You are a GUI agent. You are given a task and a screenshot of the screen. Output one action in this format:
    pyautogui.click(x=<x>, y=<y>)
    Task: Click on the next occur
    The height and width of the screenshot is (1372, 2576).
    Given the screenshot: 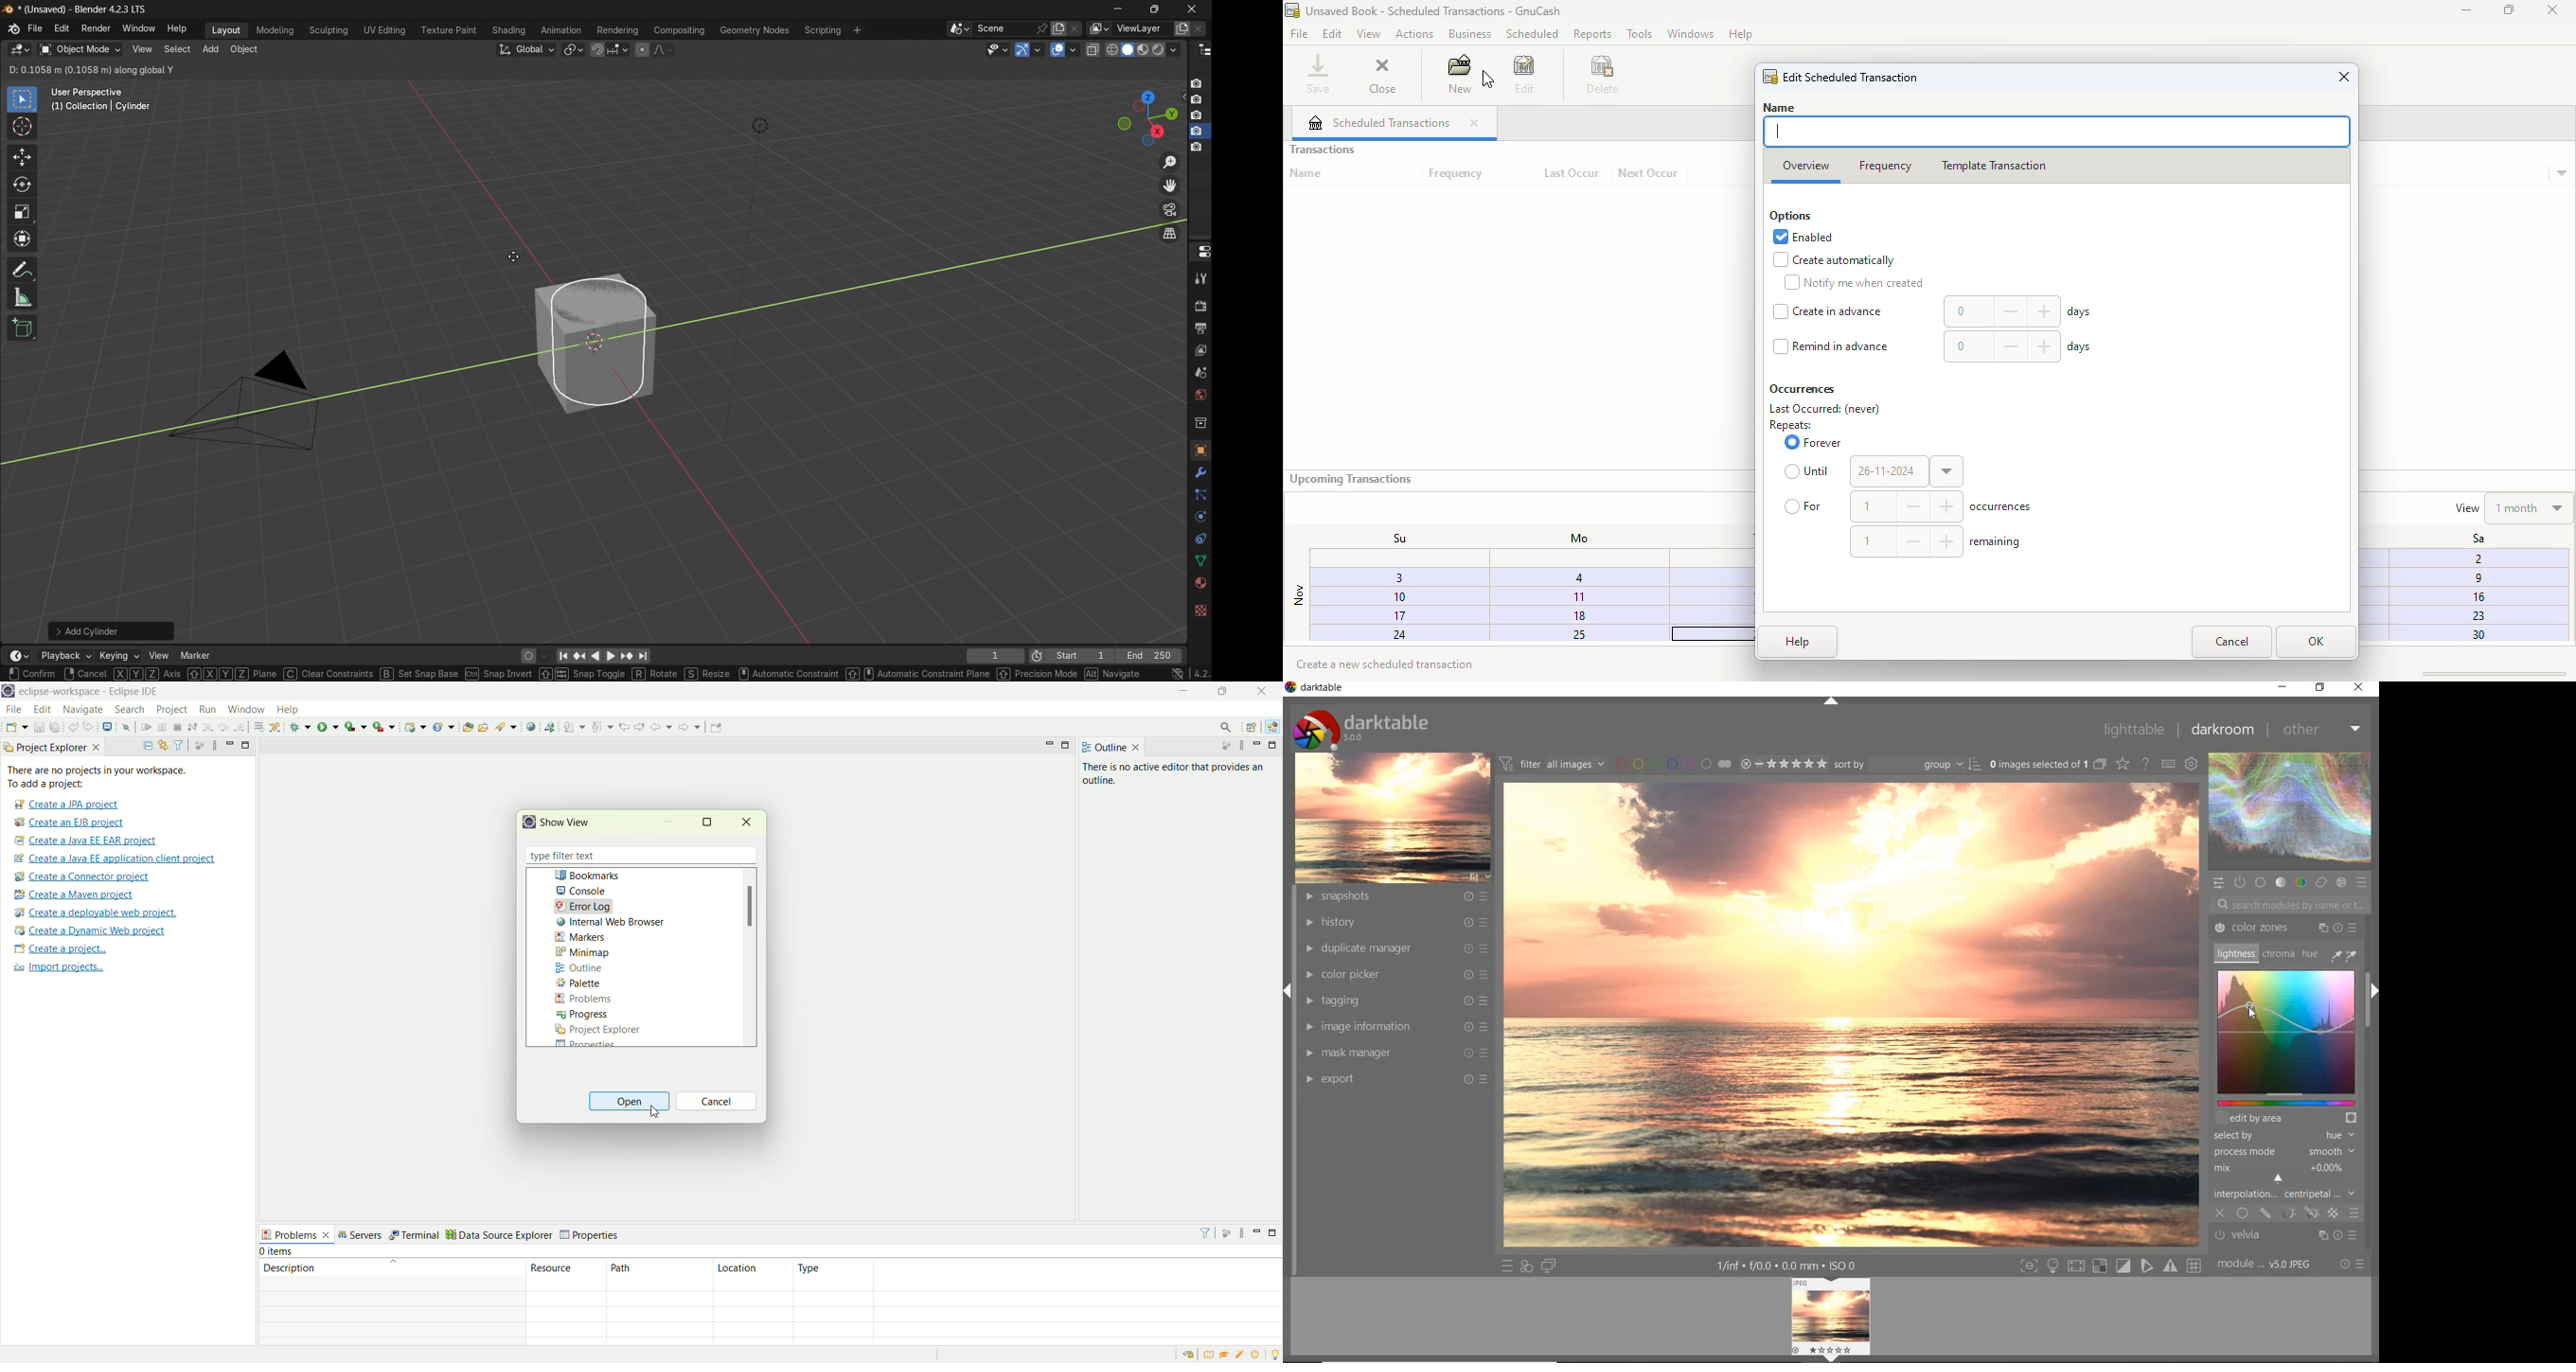 What is the action you would take?
    pyautogui.click(x=1649, y=173)
    